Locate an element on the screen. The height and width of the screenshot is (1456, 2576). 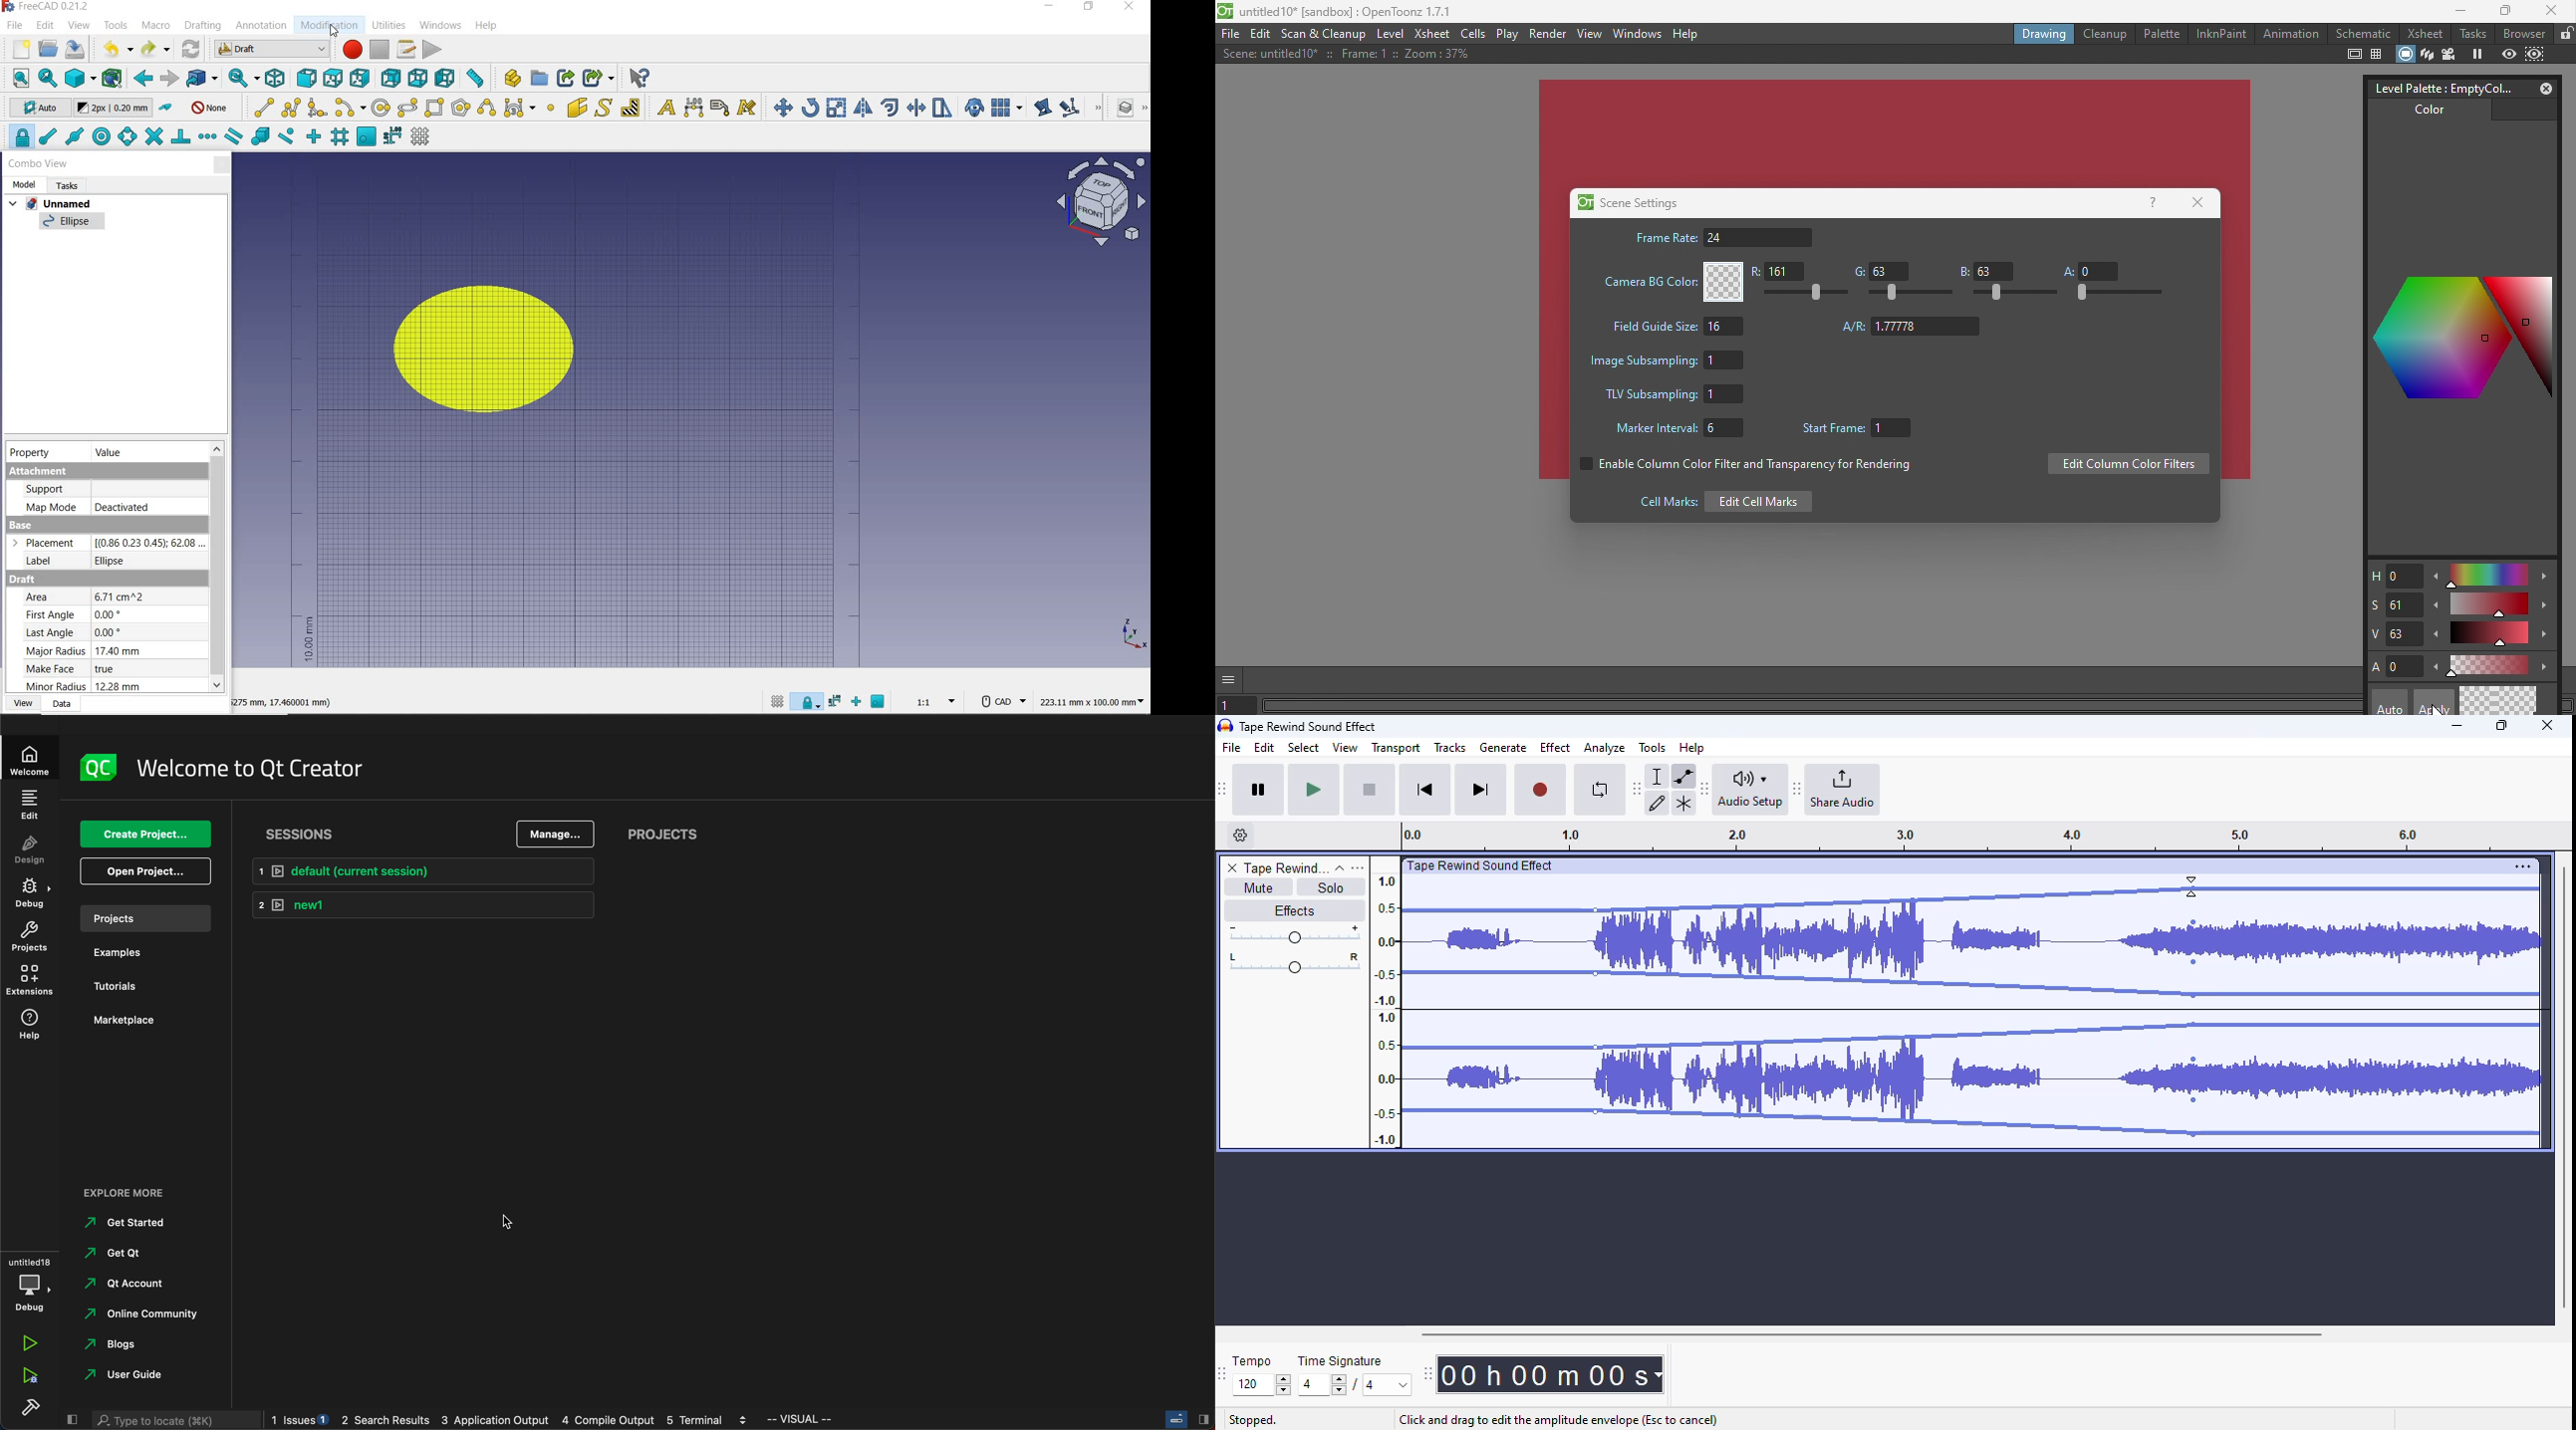
snap ortho is located at coordinates (856, 701).